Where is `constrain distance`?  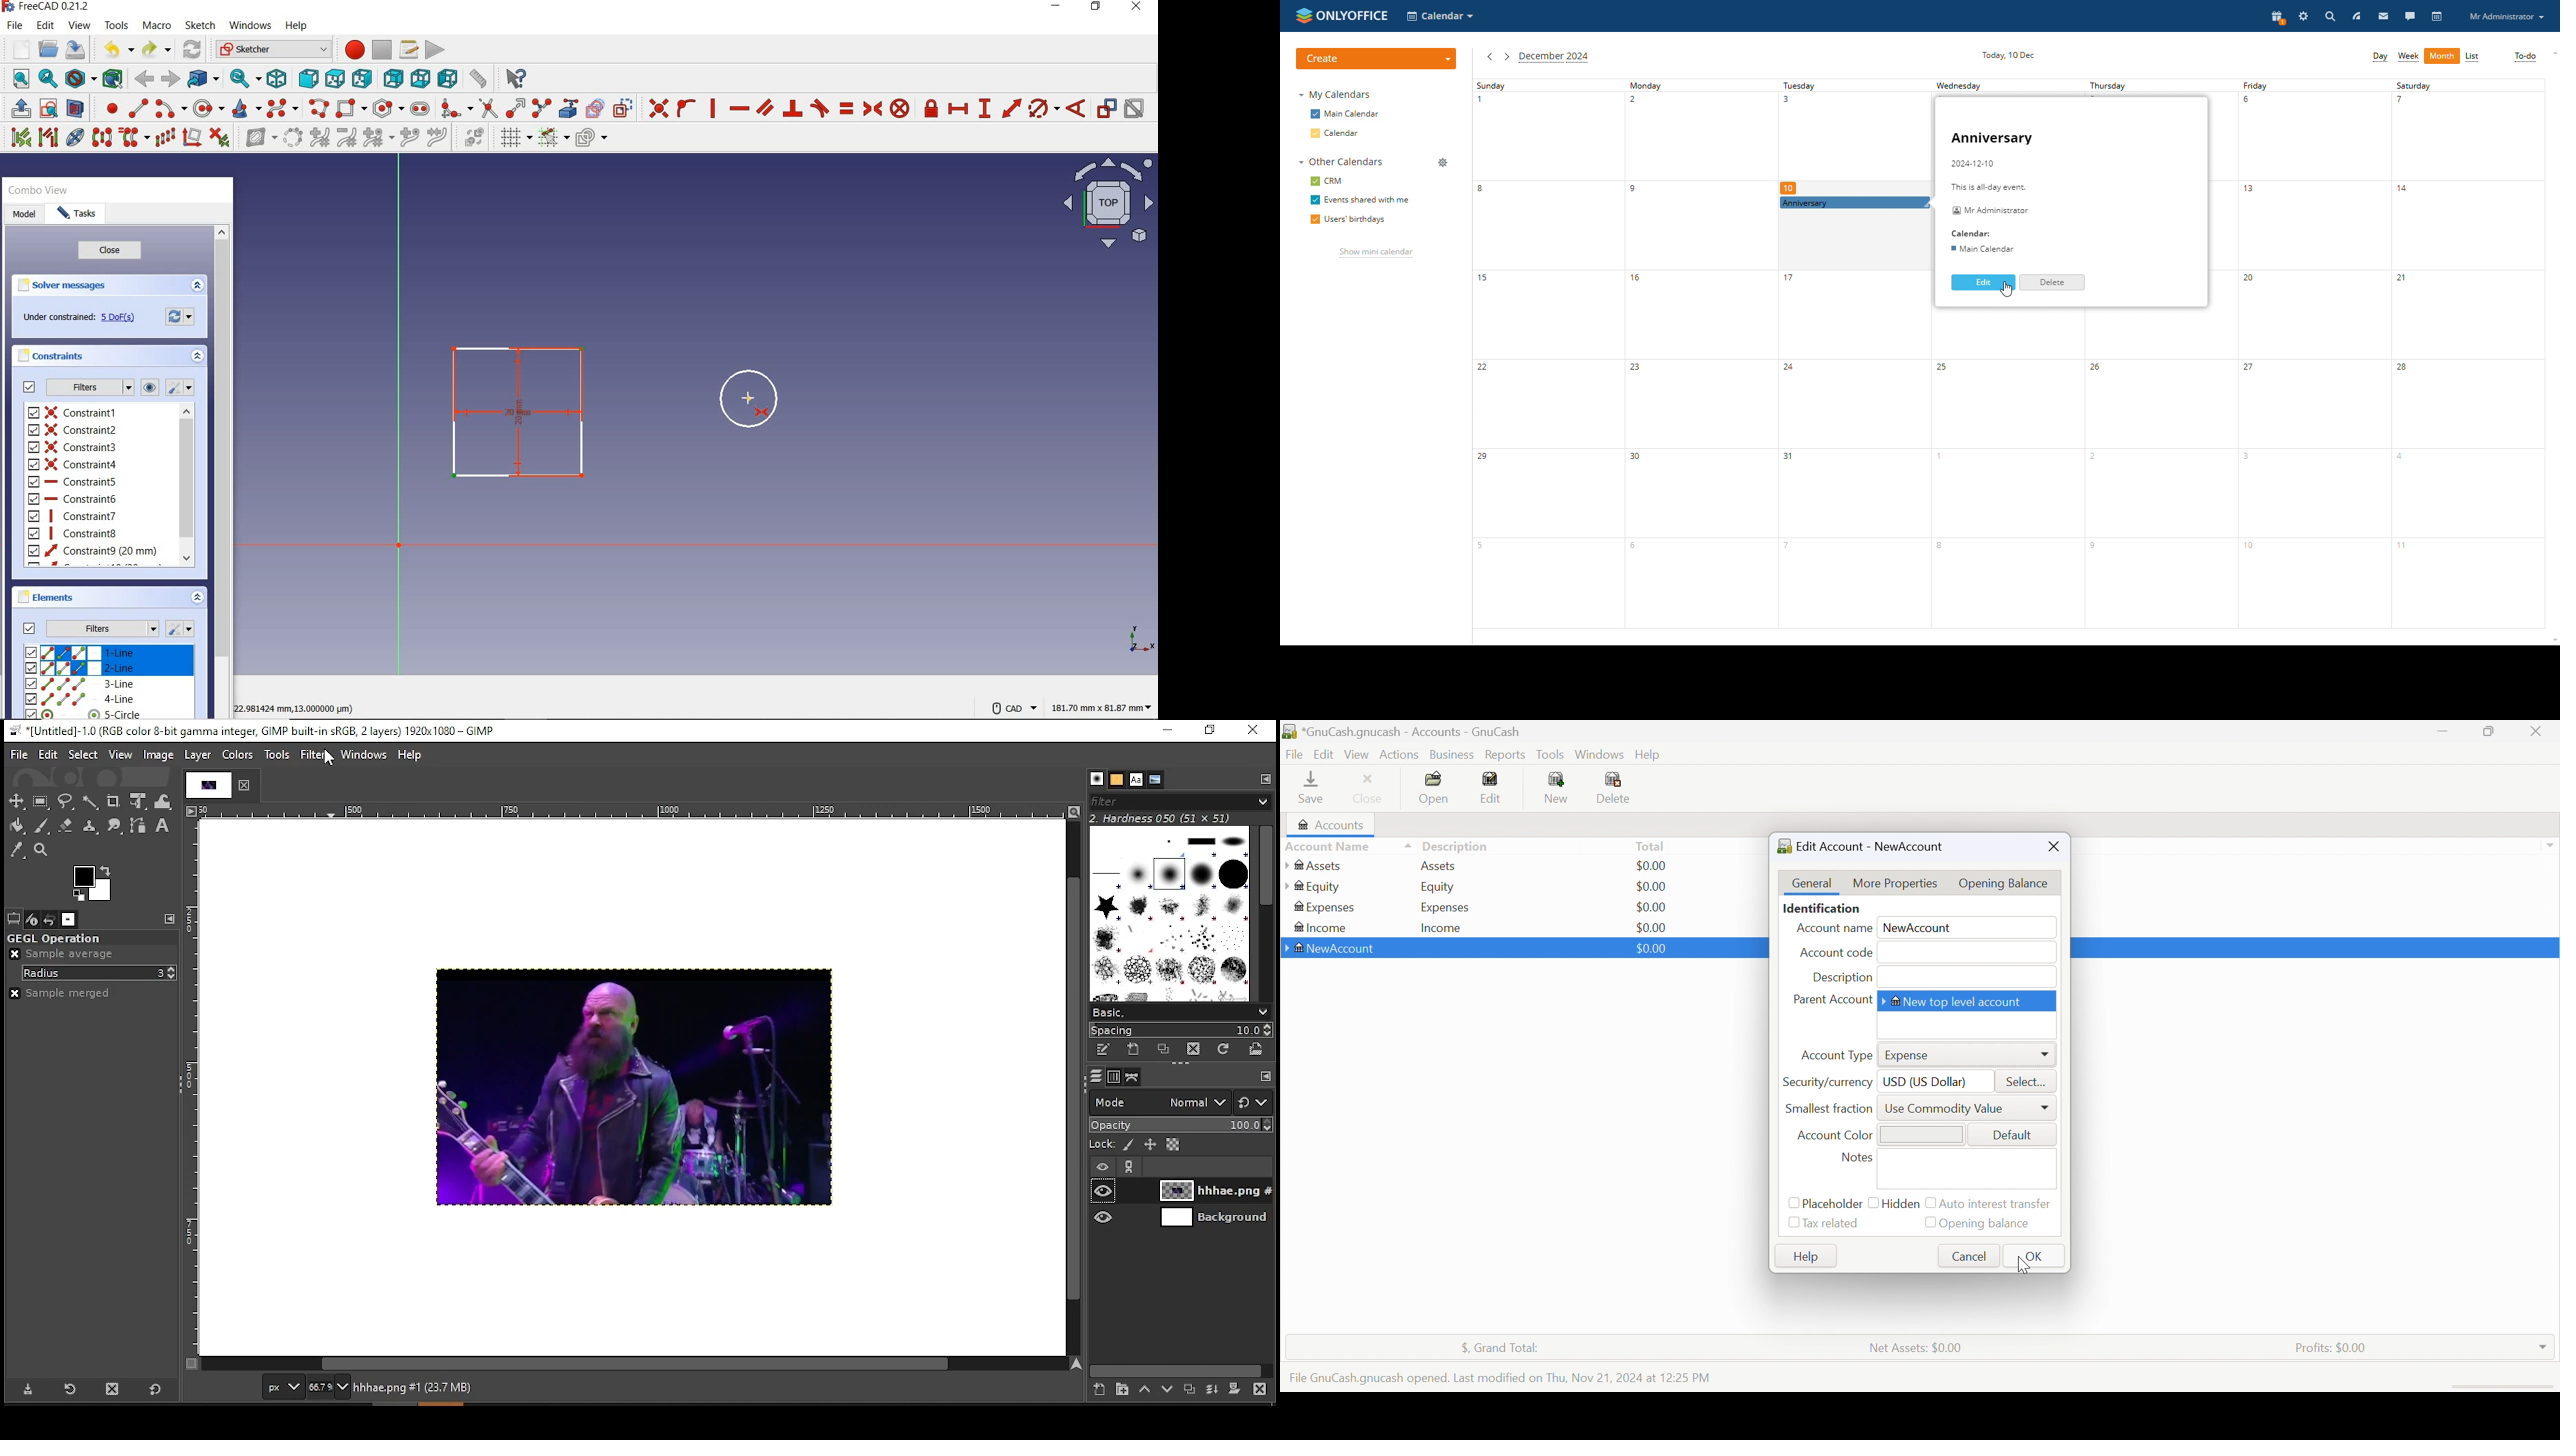 constrain distance is located at coordinates (1010, 108).